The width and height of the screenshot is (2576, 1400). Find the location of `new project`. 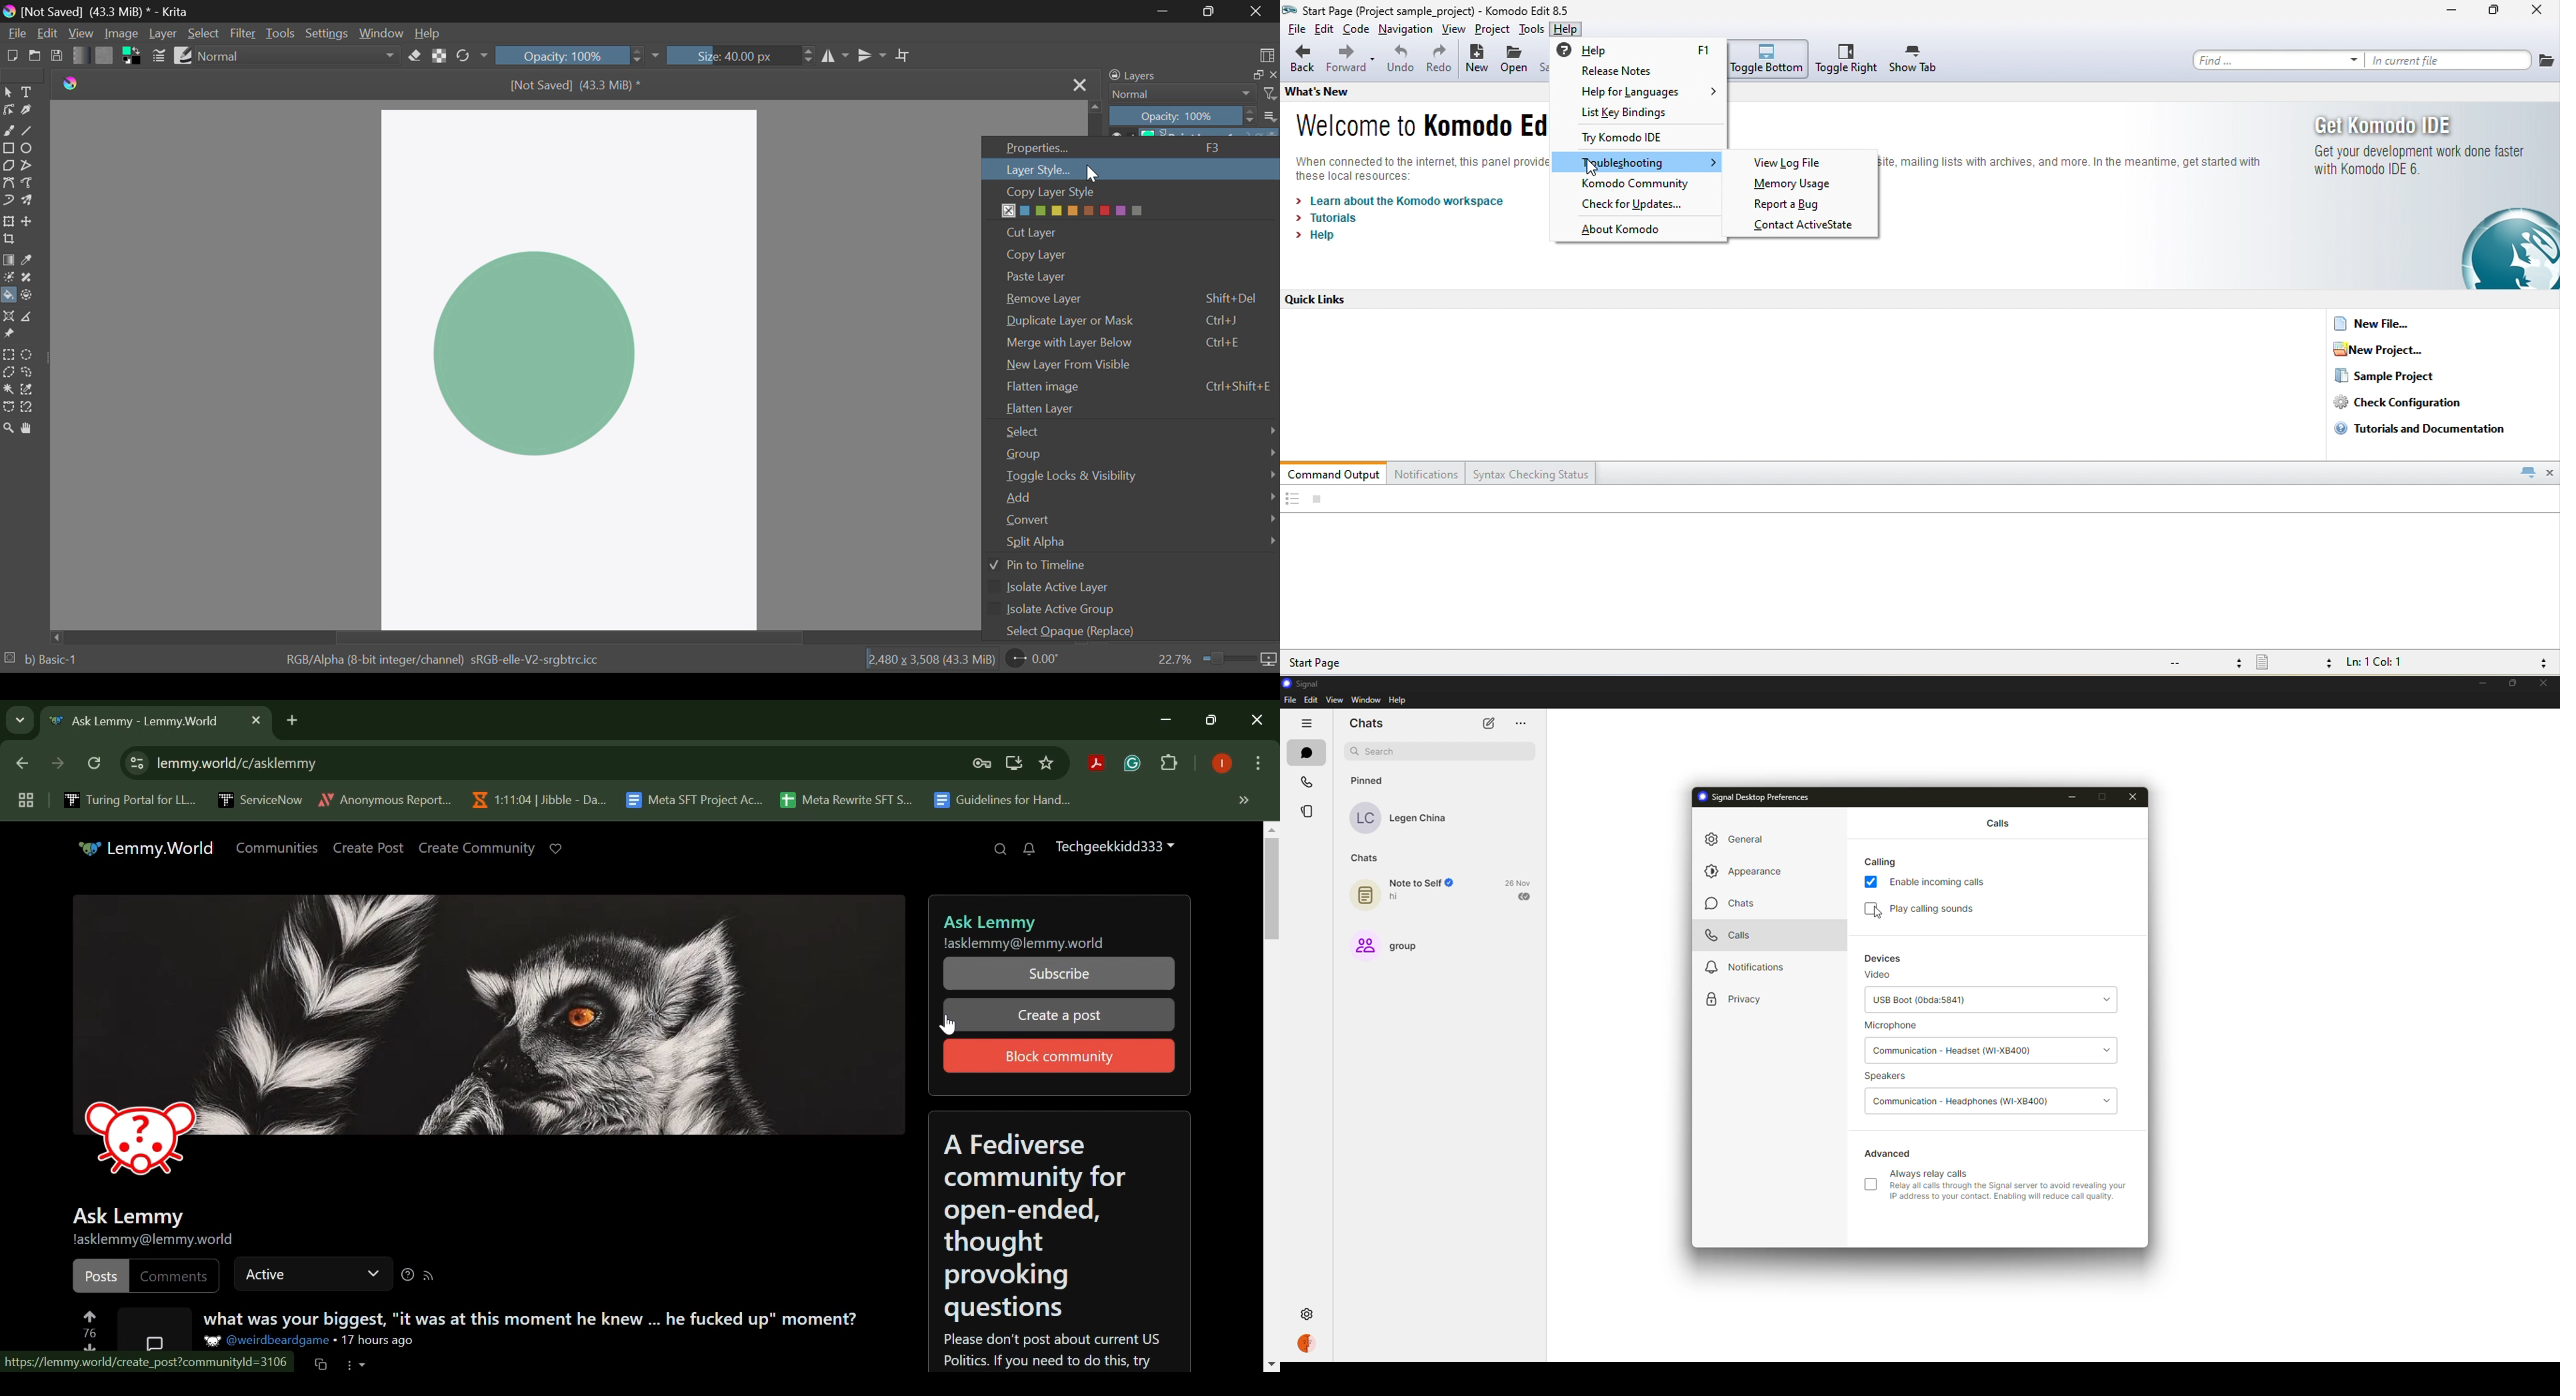

new project is located at coordinates (2390, 350).